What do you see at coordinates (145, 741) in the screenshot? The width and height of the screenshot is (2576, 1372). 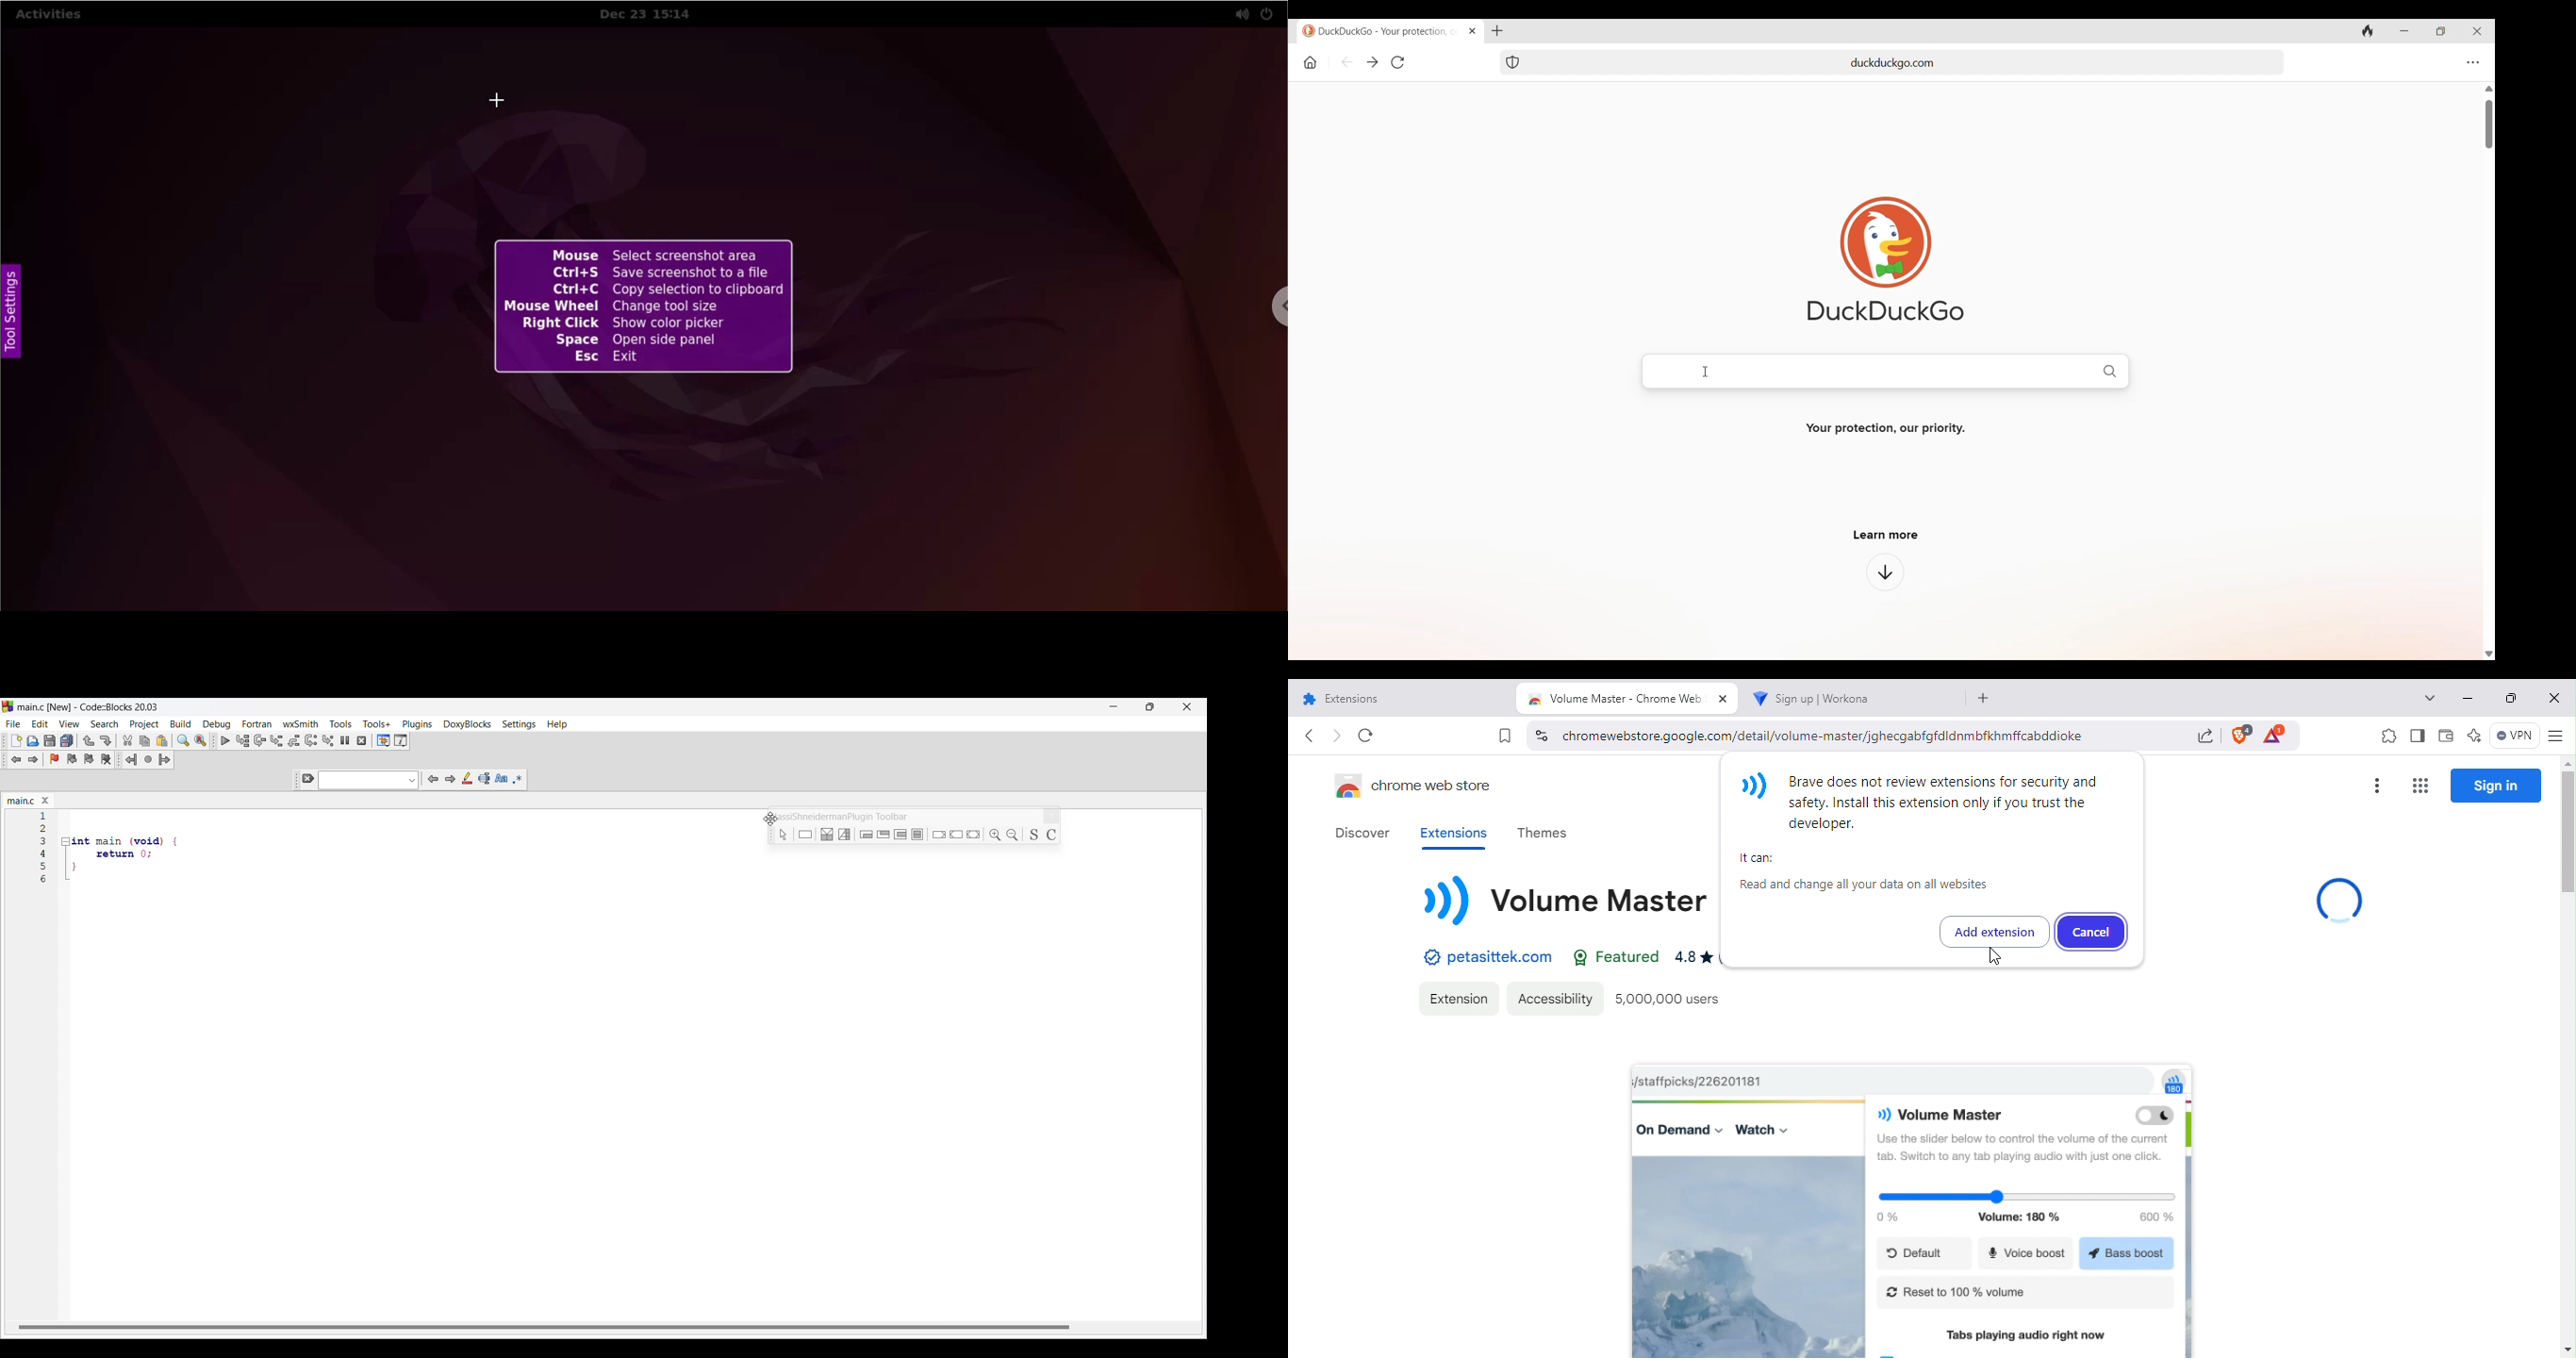 I see `Copy` at bounding box center [145, 741].